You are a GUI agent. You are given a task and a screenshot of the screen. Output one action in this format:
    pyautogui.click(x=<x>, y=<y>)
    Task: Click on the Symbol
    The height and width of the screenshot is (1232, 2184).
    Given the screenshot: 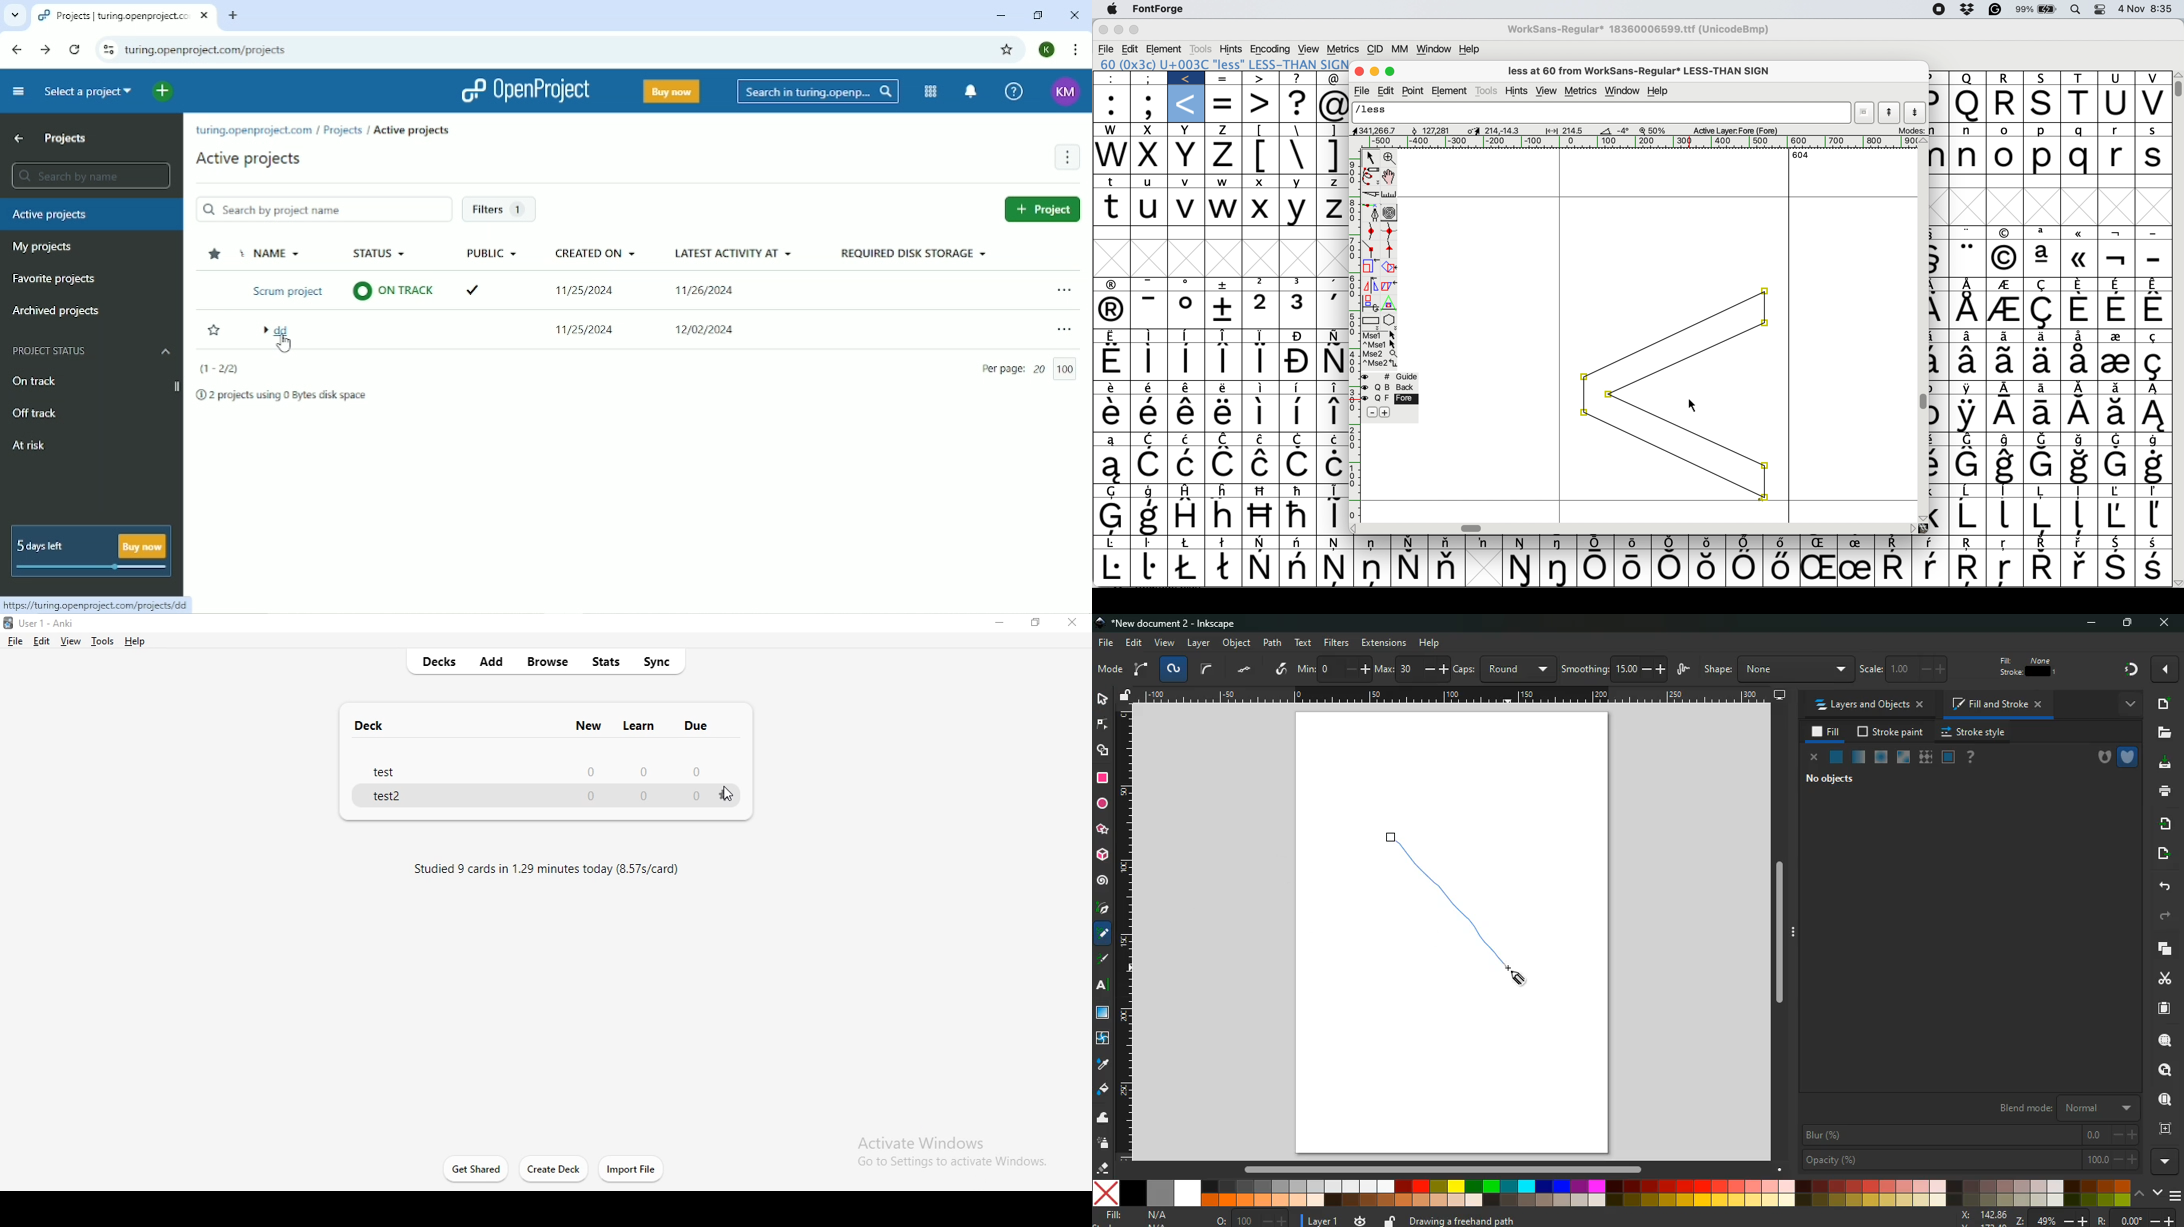 What is the action you would take?
    pyautogui.click(x=2005, y=466)
    